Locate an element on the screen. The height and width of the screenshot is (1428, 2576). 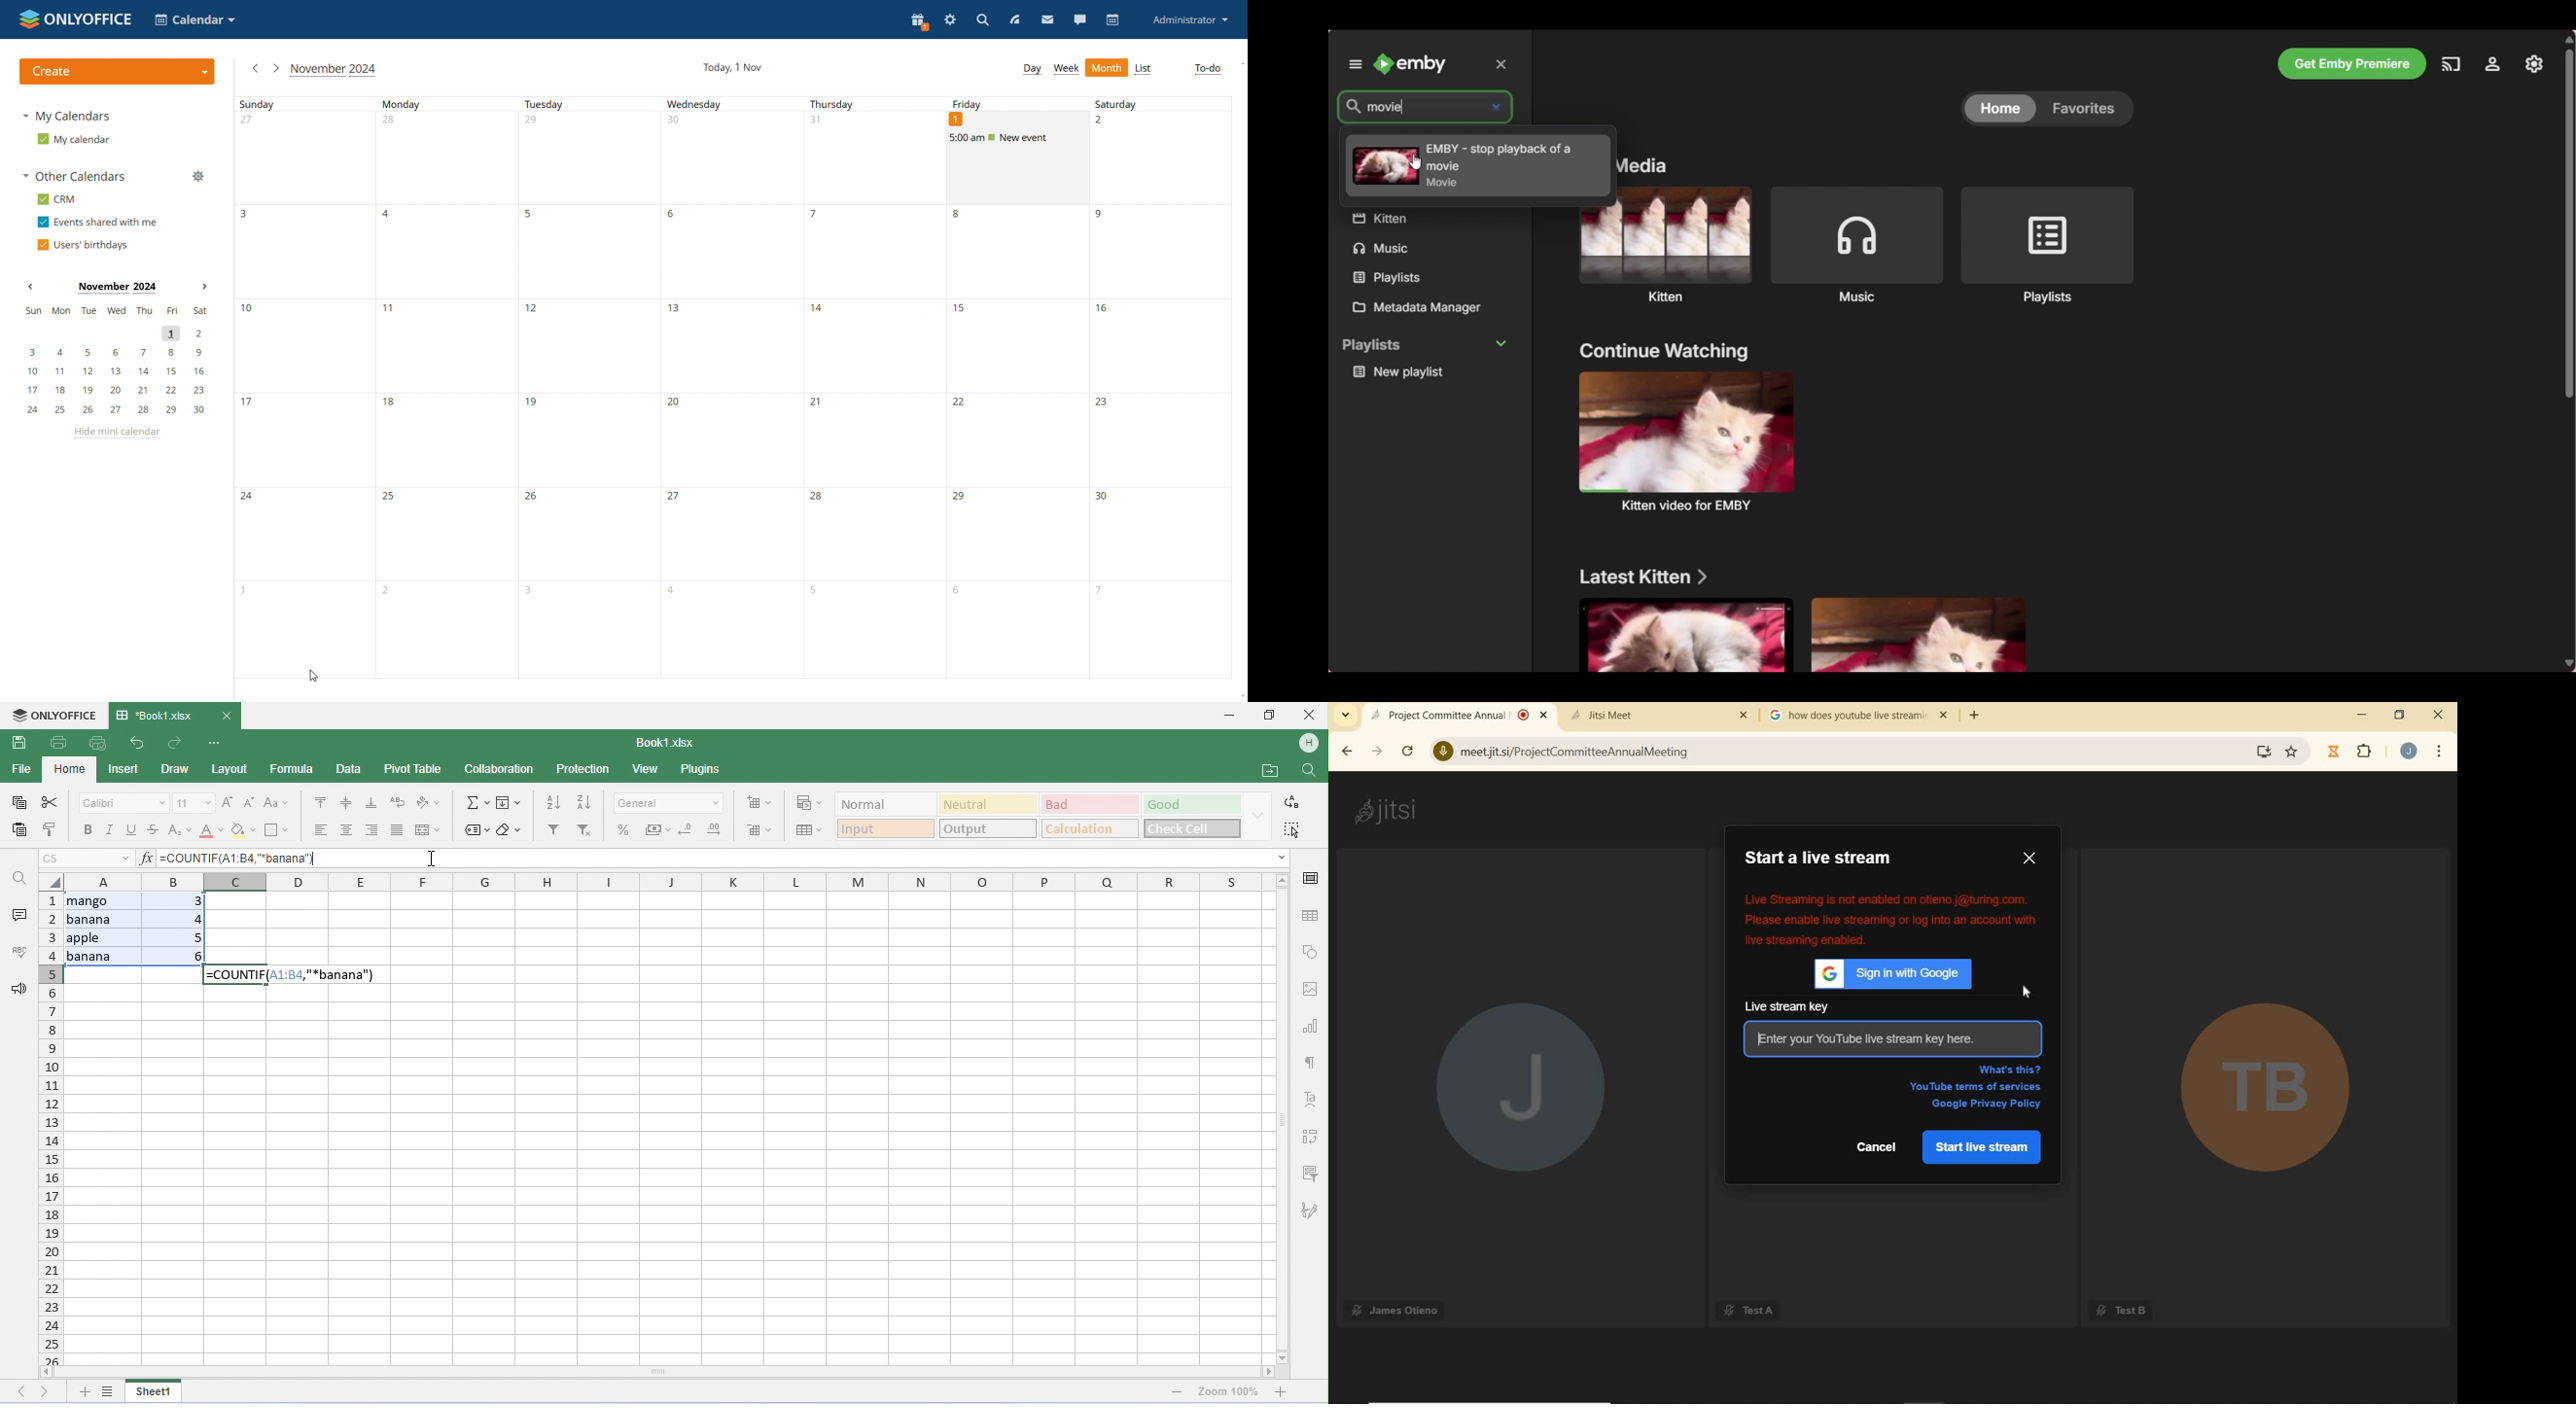
sheet1 is located at coordinates (156, 1390).